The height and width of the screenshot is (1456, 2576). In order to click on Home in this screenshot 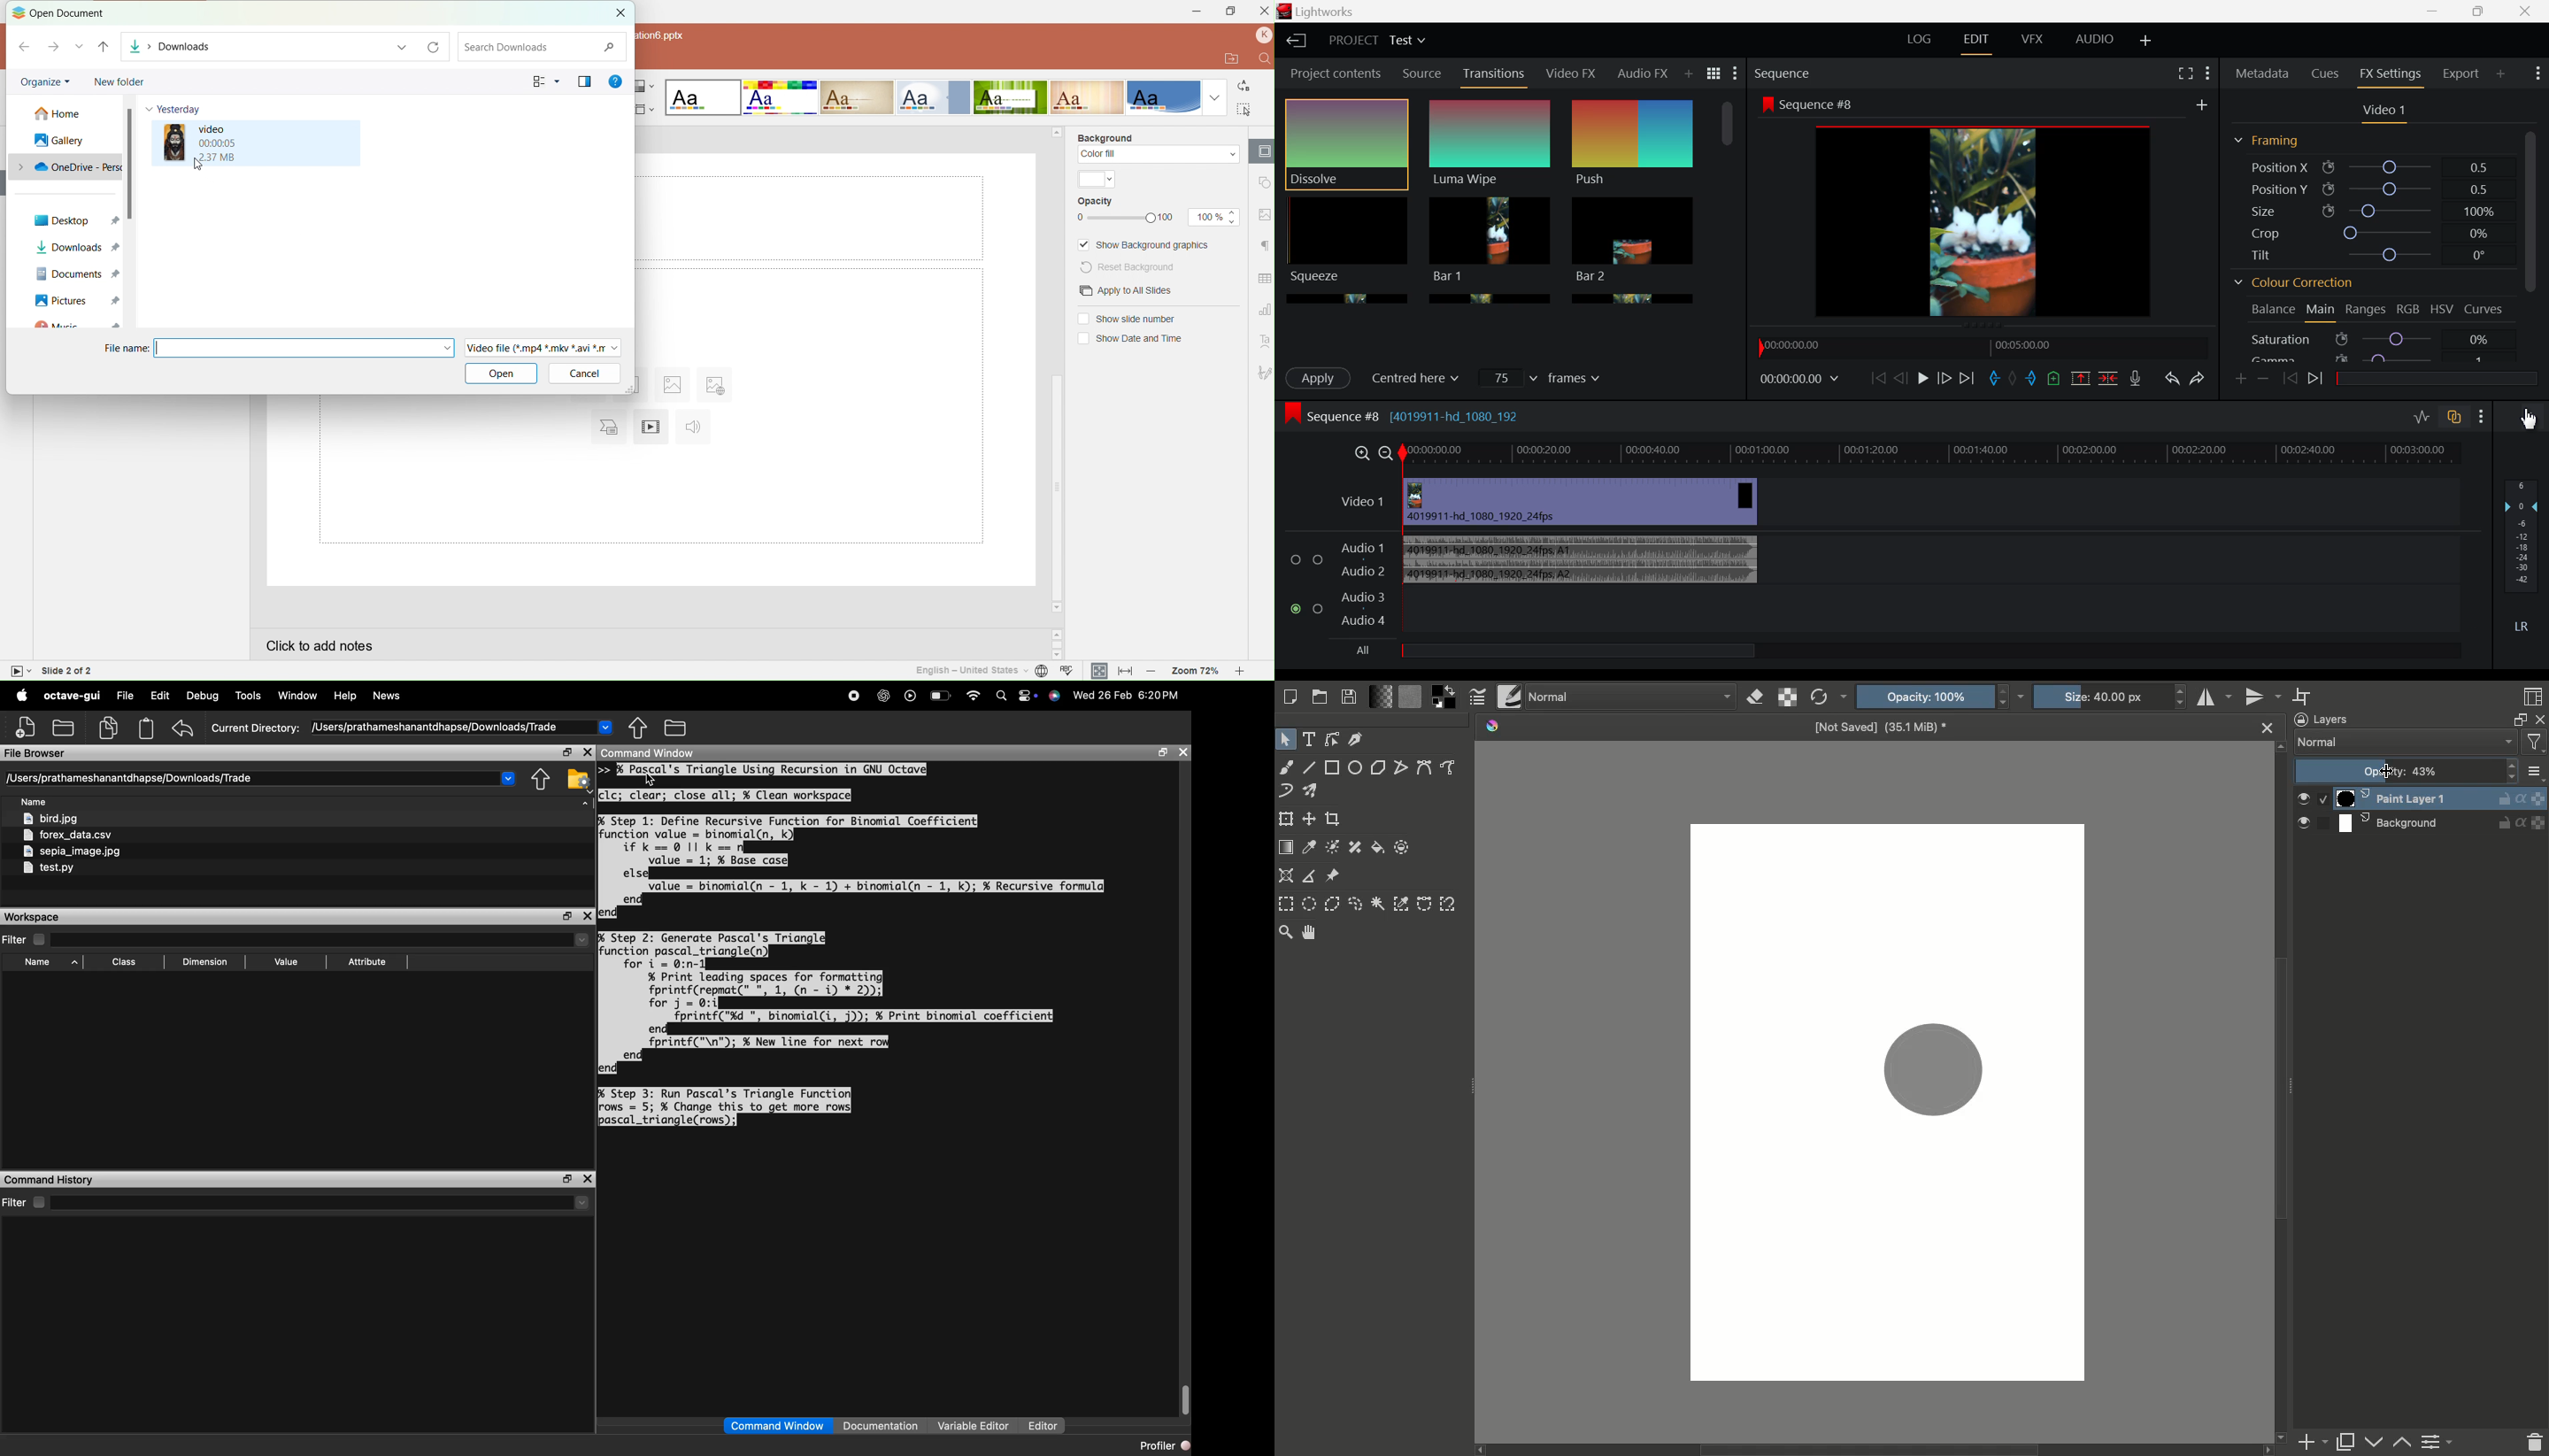, I will do `click(54, 115)`.